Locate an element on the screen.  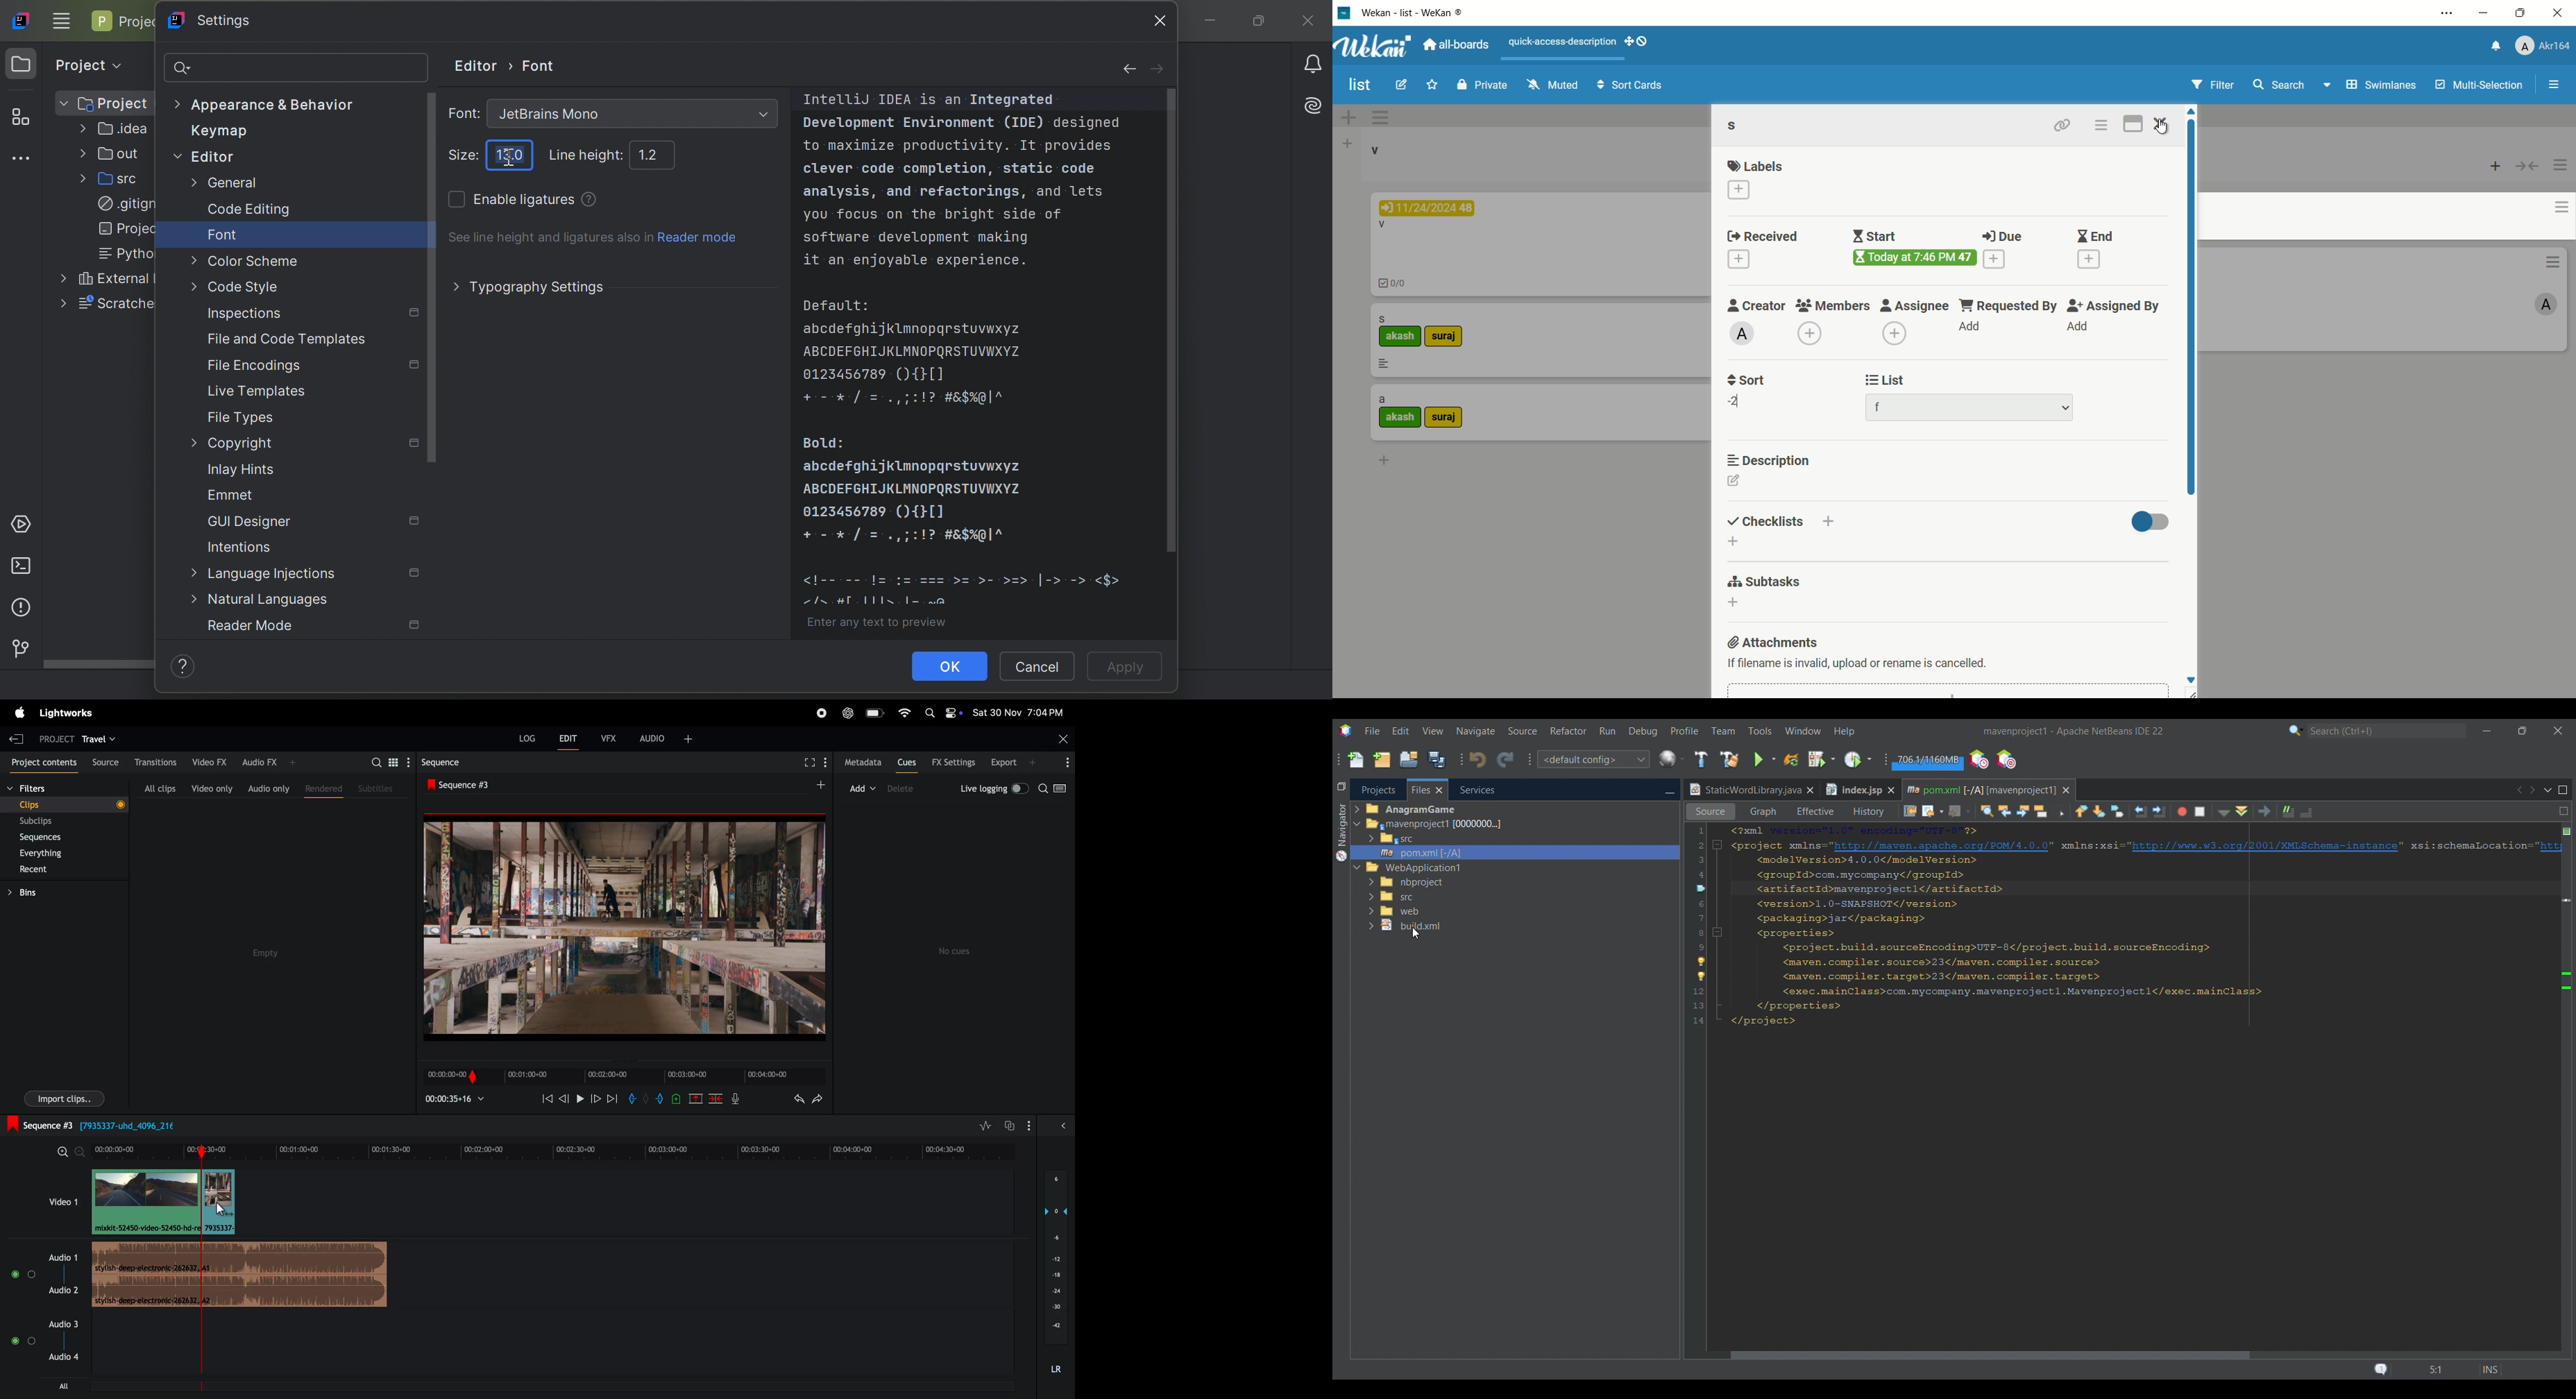
show desktop drag handles is located at coordinates (1638, 41).